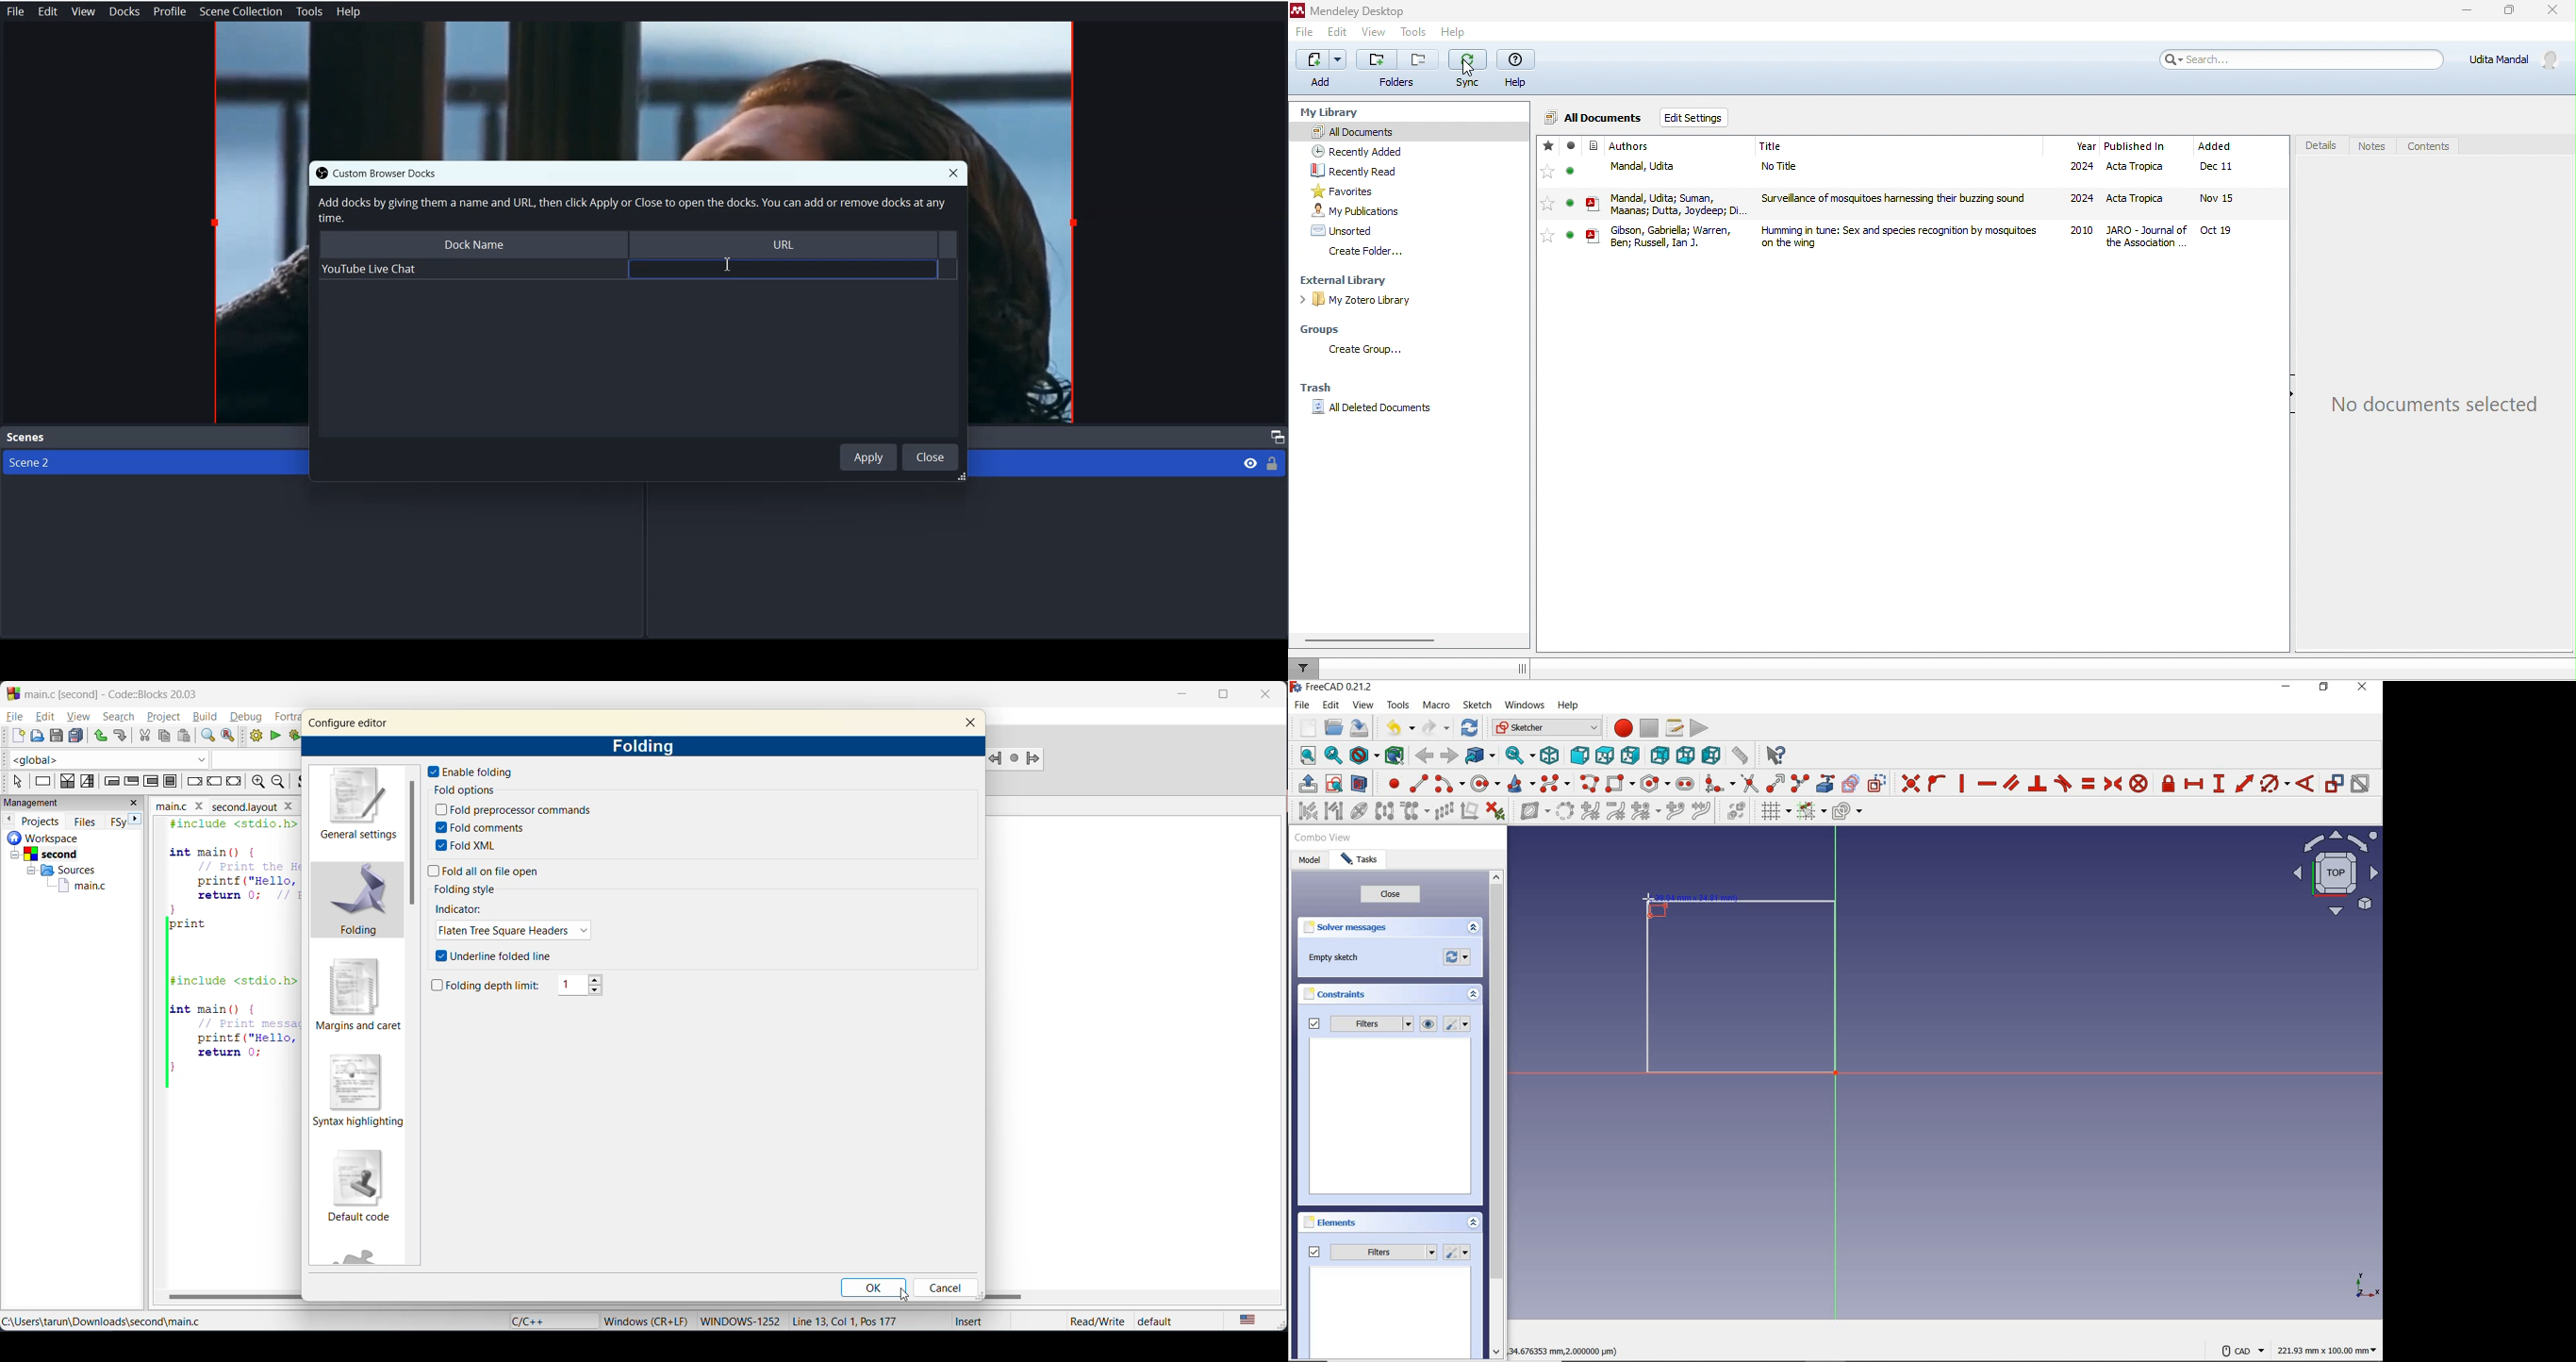  I want to click on tasks, so click(1361, 862).